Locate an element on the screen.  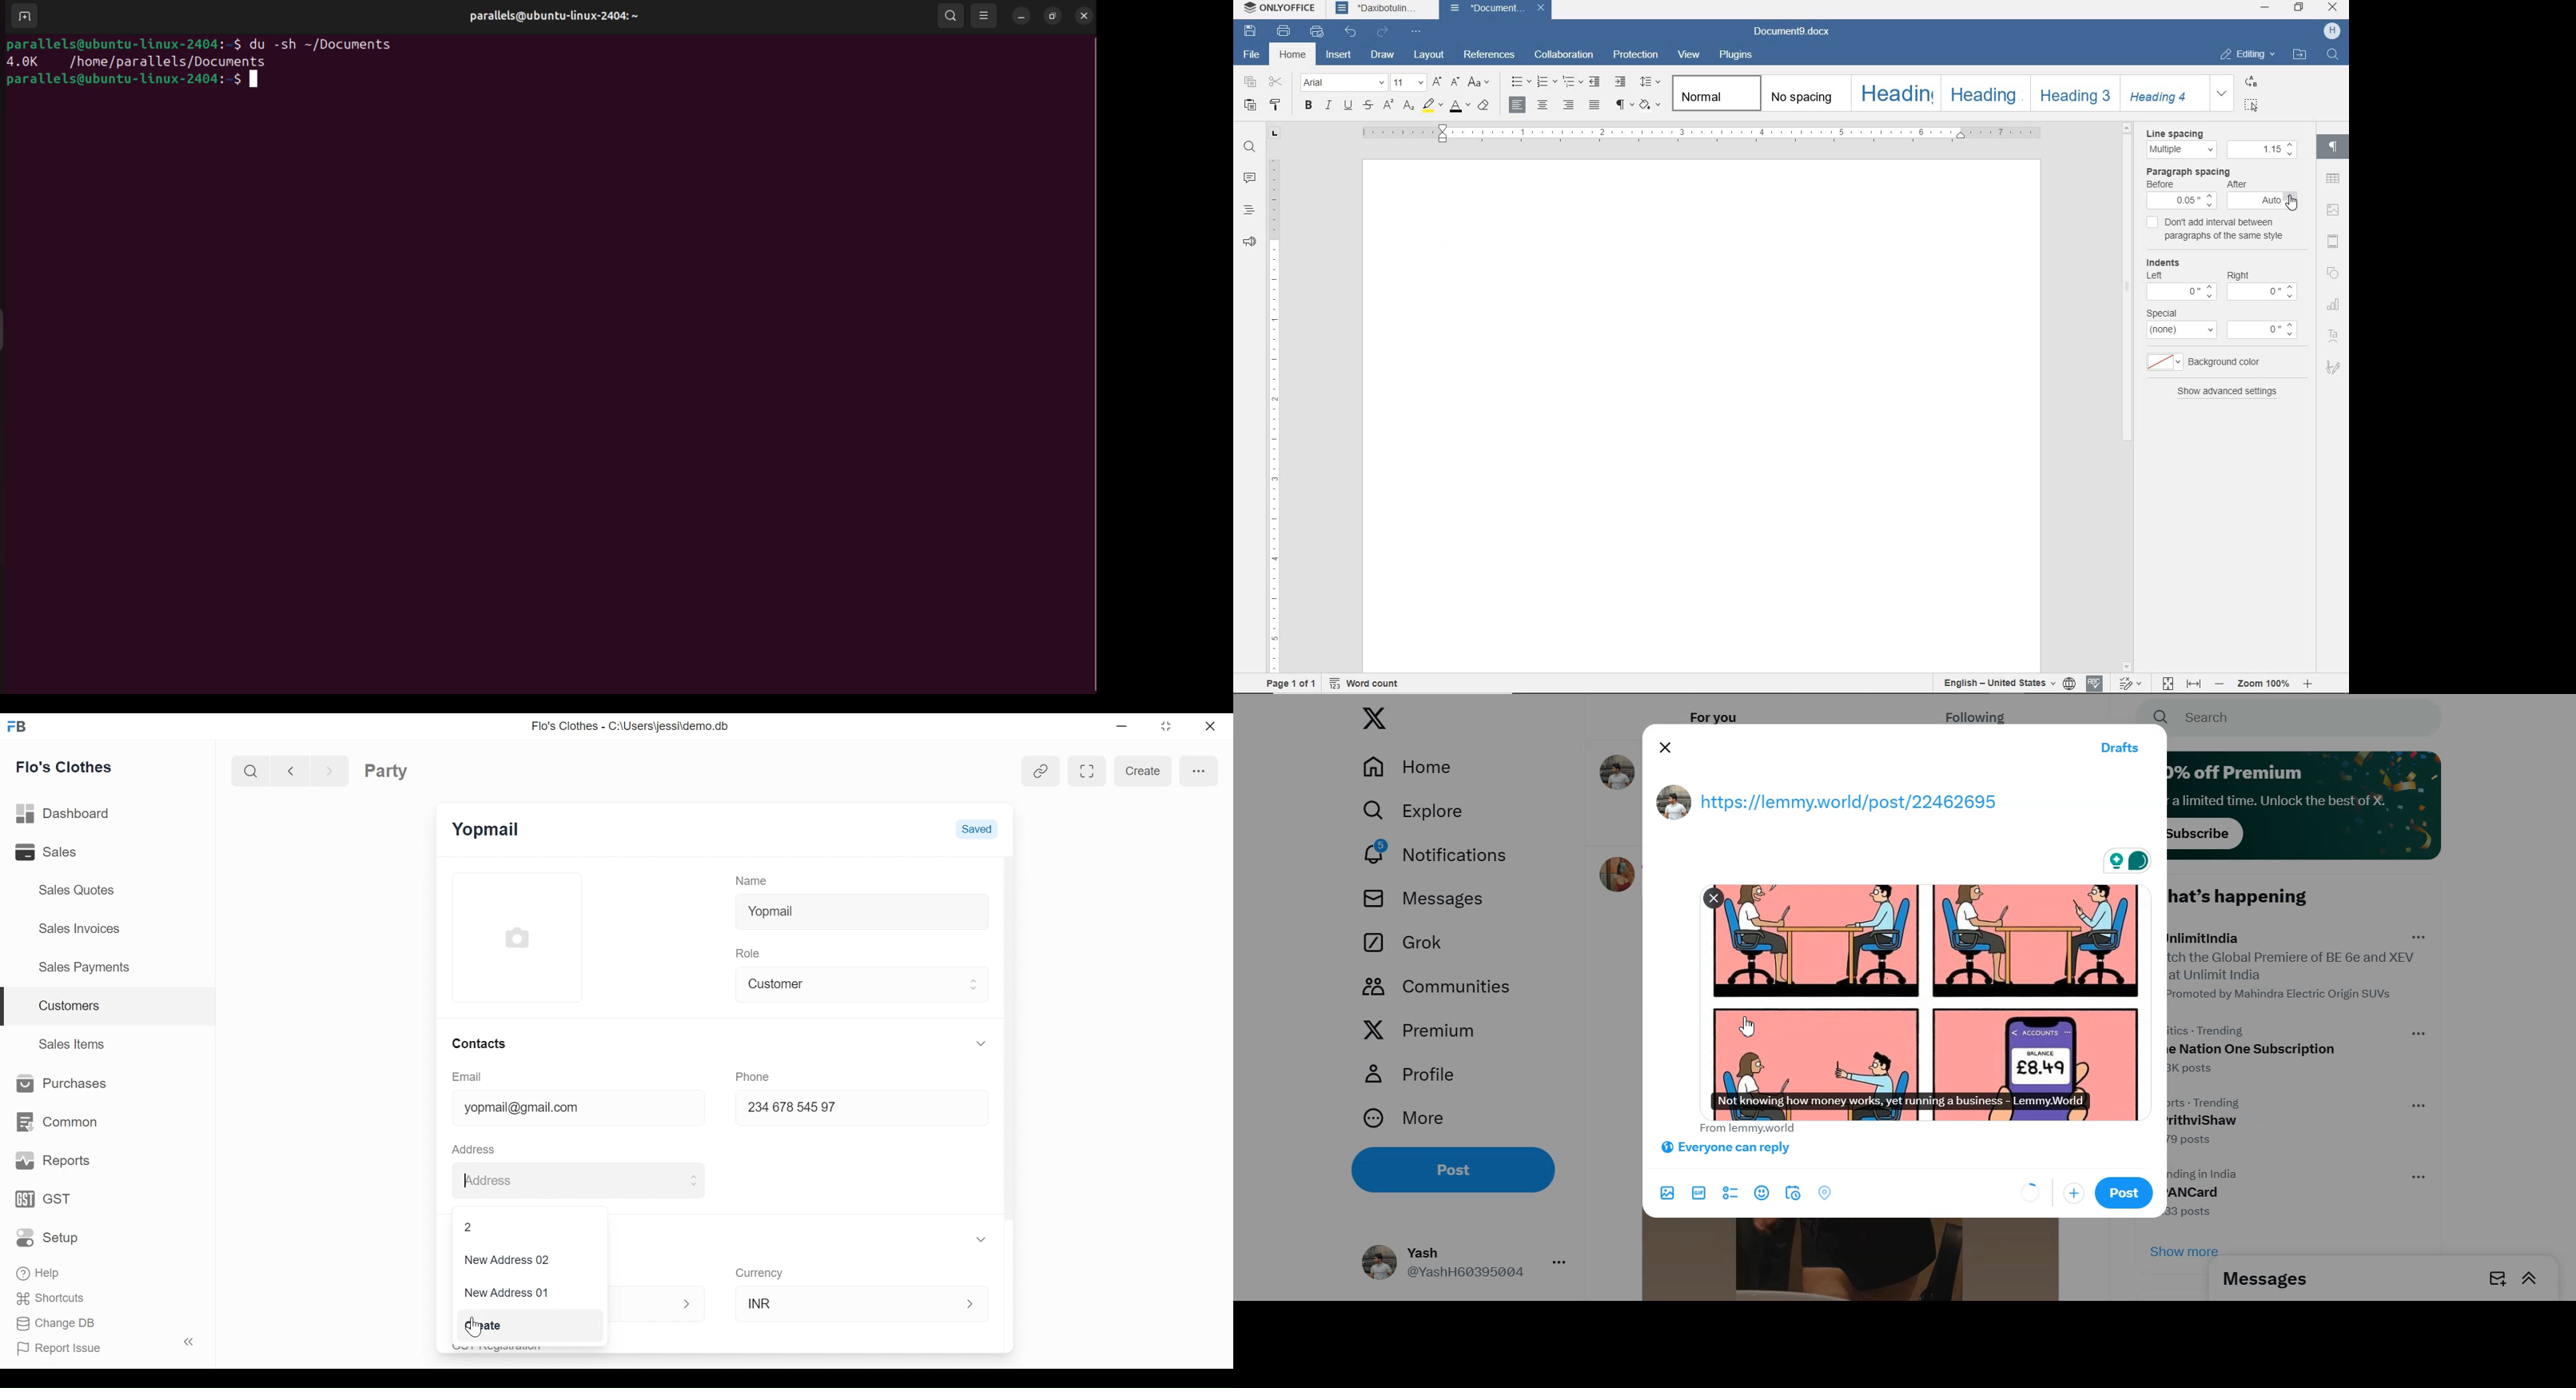
clear style is located at coordinates (1485, 106).